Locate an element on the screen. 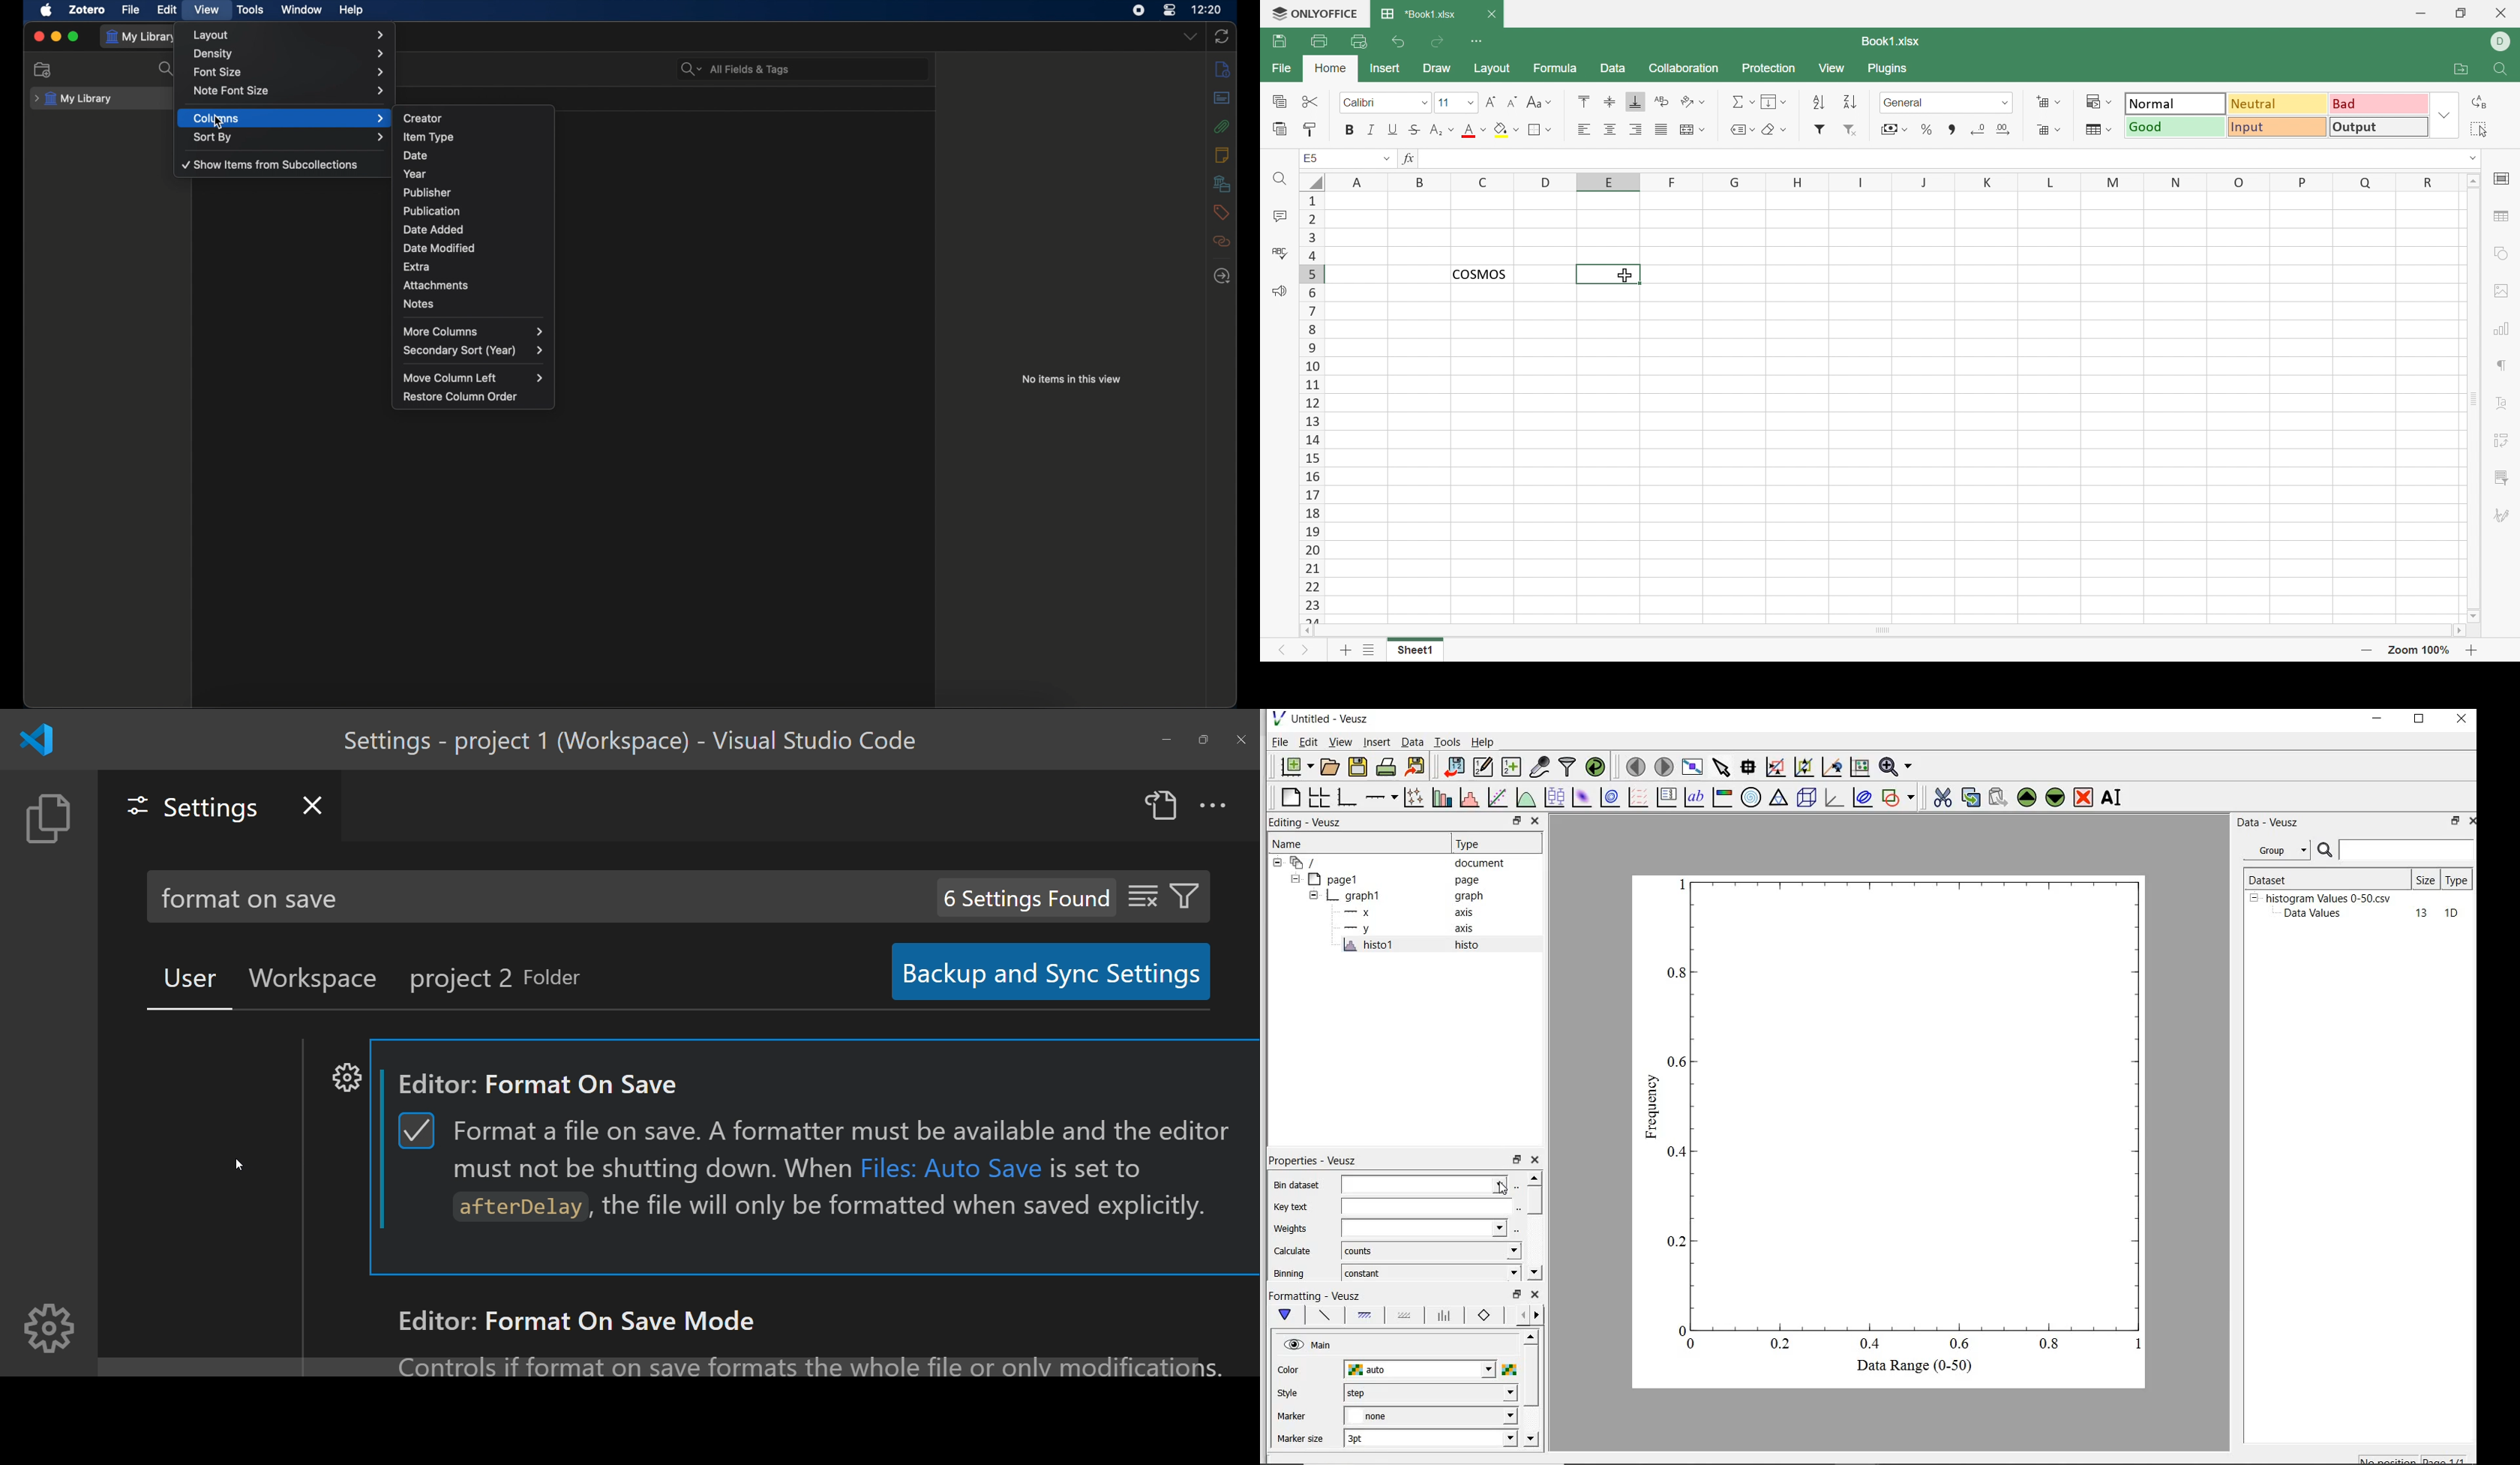  window is located at coordinates (301, 10).